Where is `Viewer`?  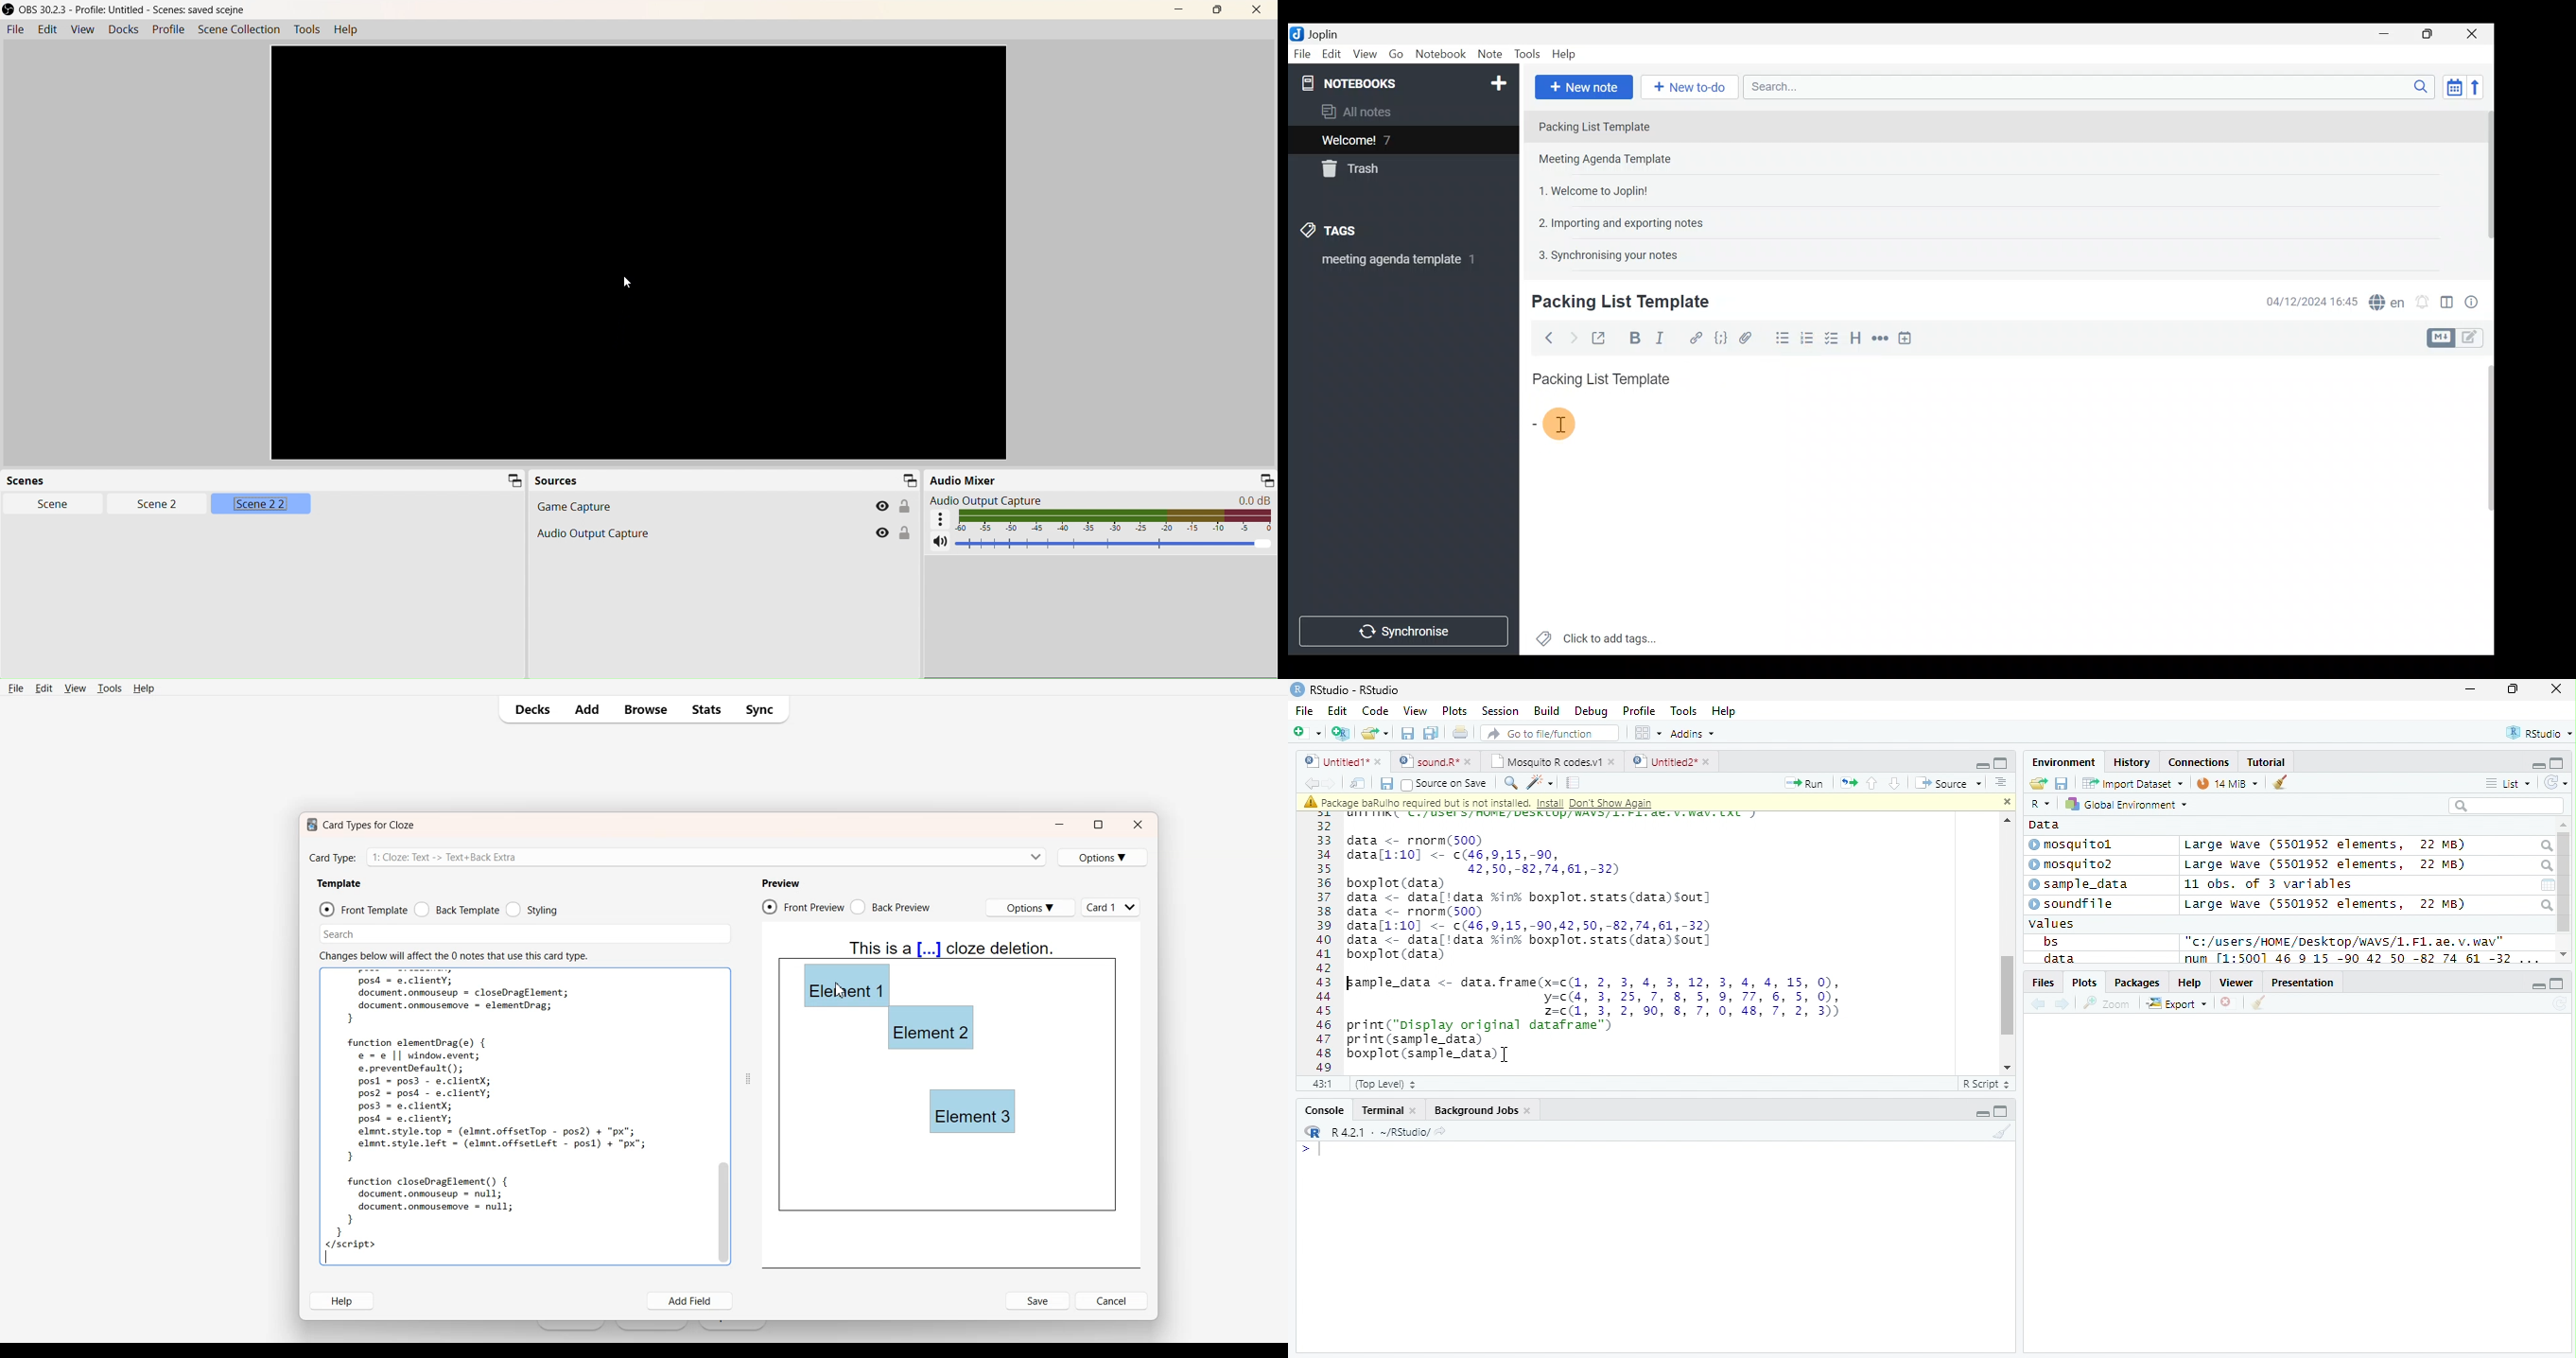
Viewer is located at coordinates (2237, 983).